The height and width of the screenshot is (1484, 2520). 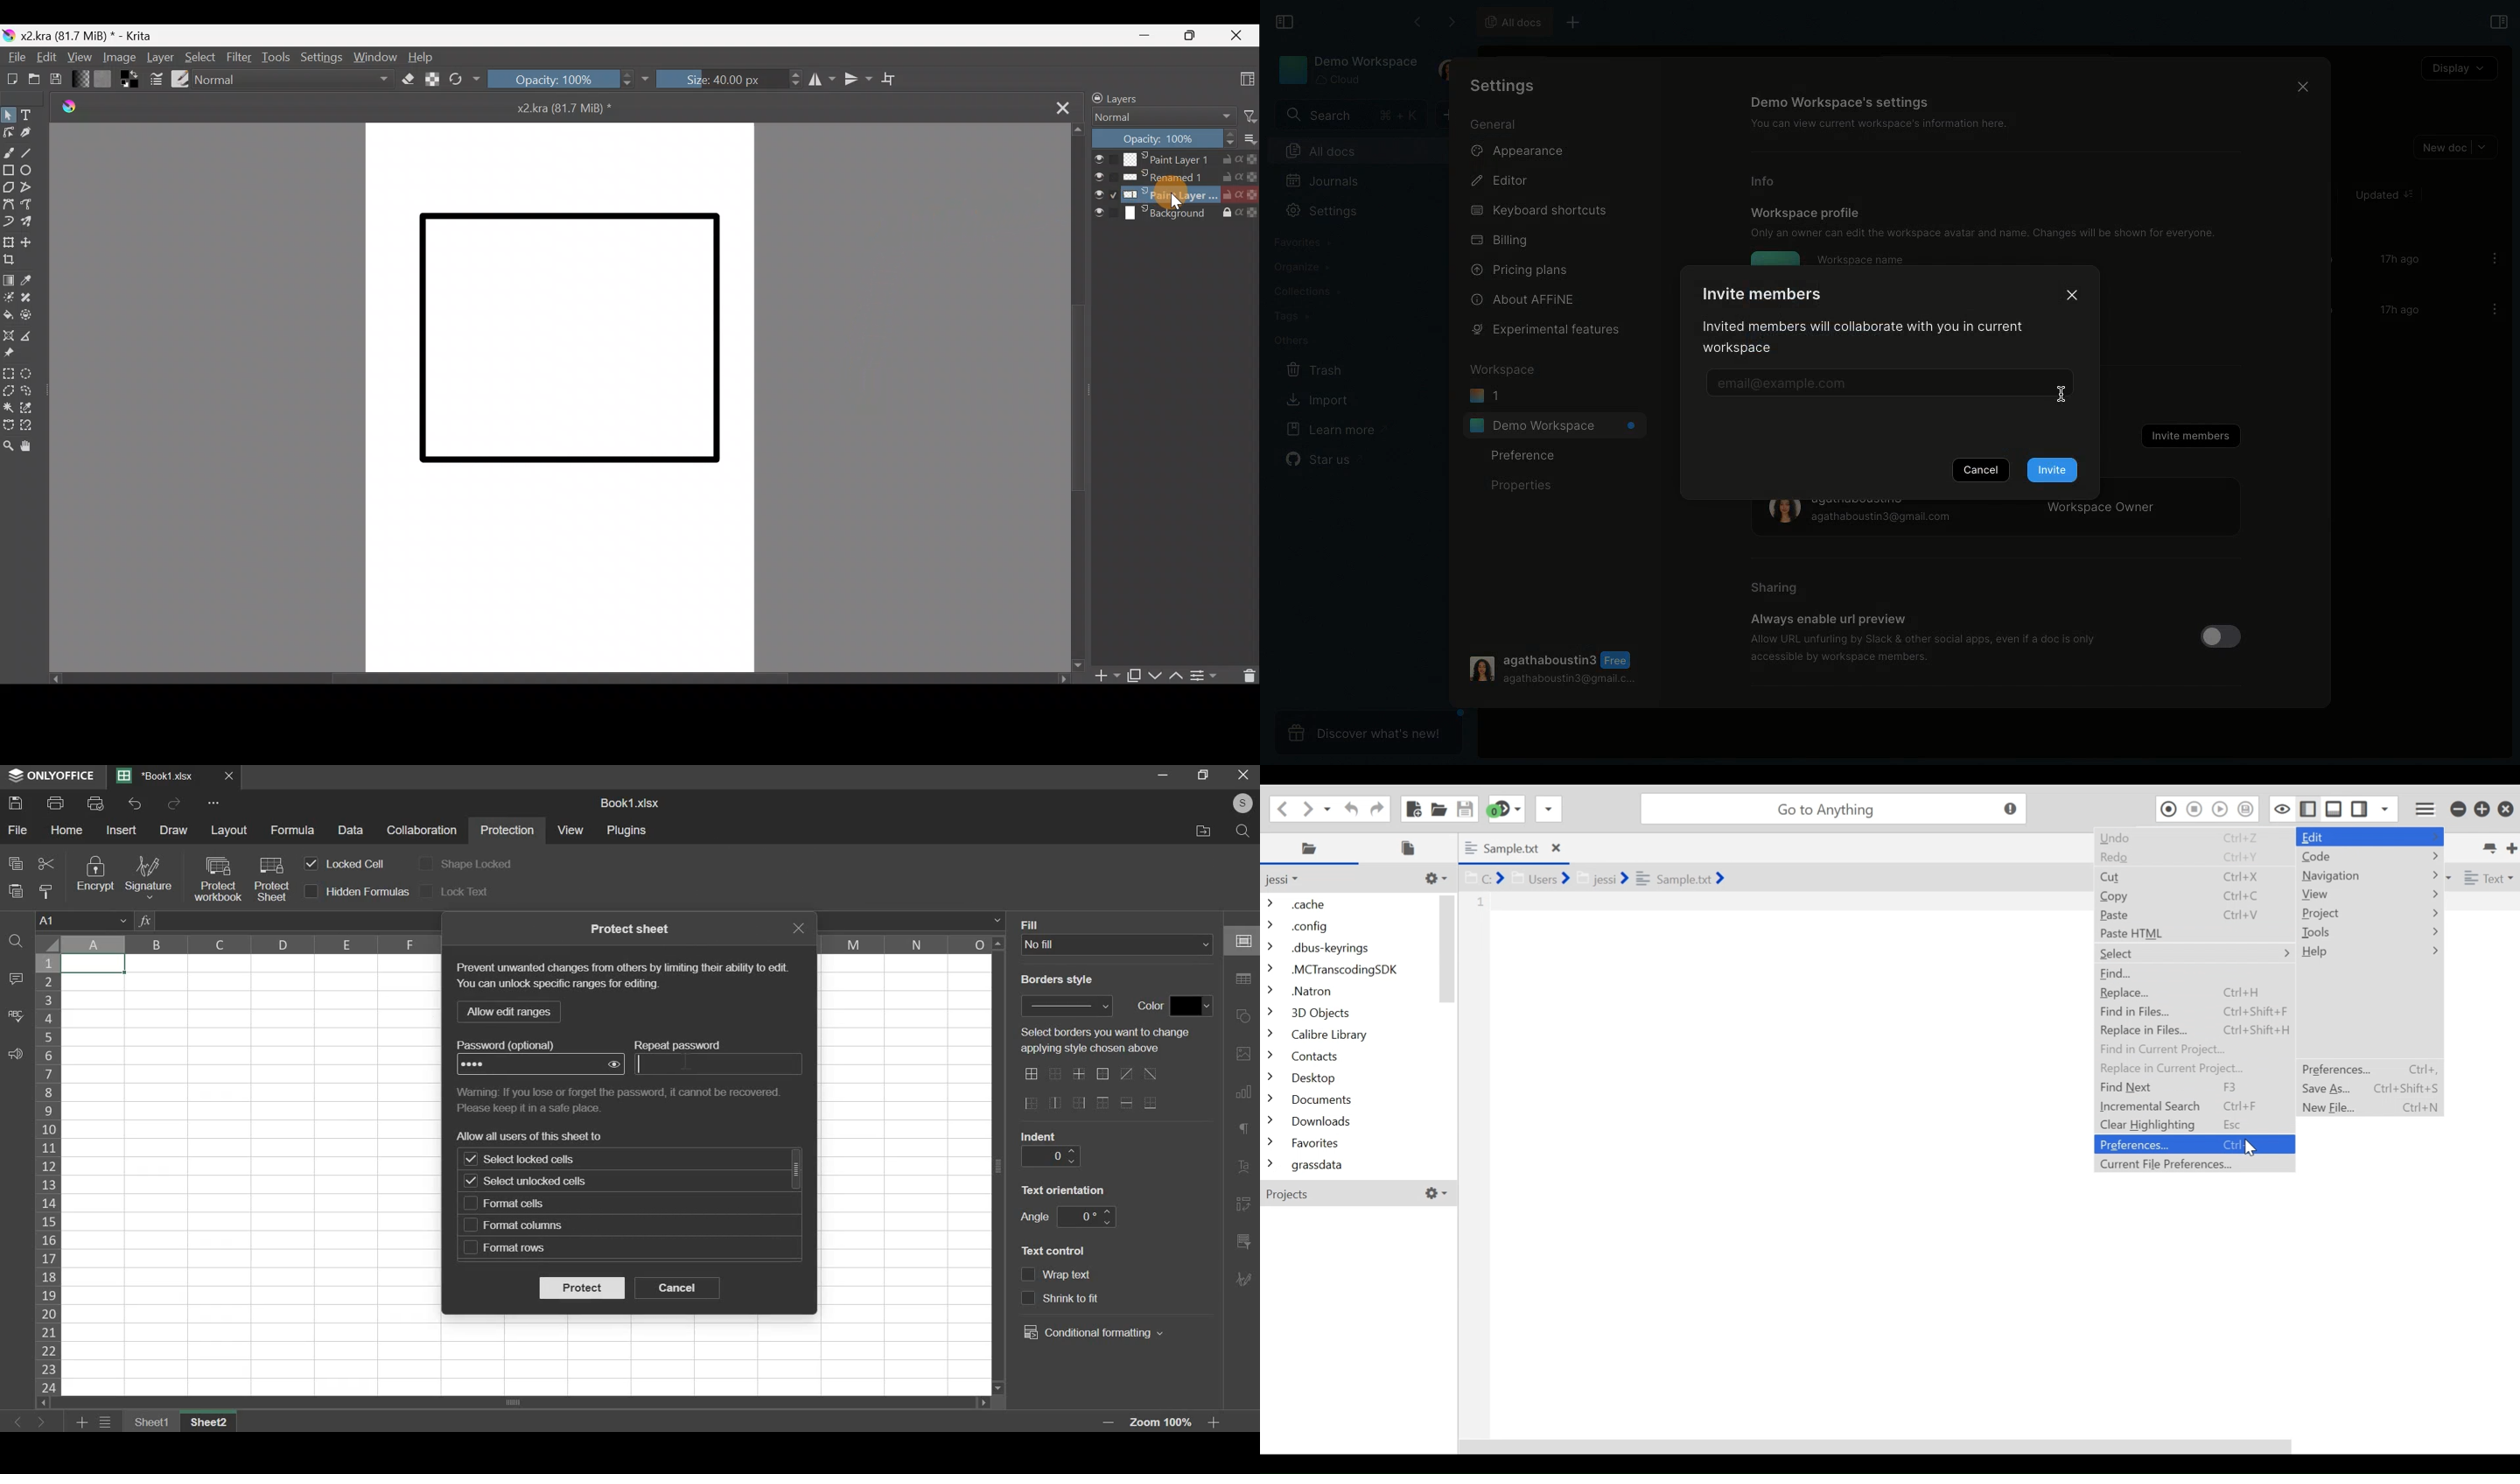 What do you see at coordinates (1463, 808) in the screenshot?
I see `Save file` at bounding box center [1463, 808].